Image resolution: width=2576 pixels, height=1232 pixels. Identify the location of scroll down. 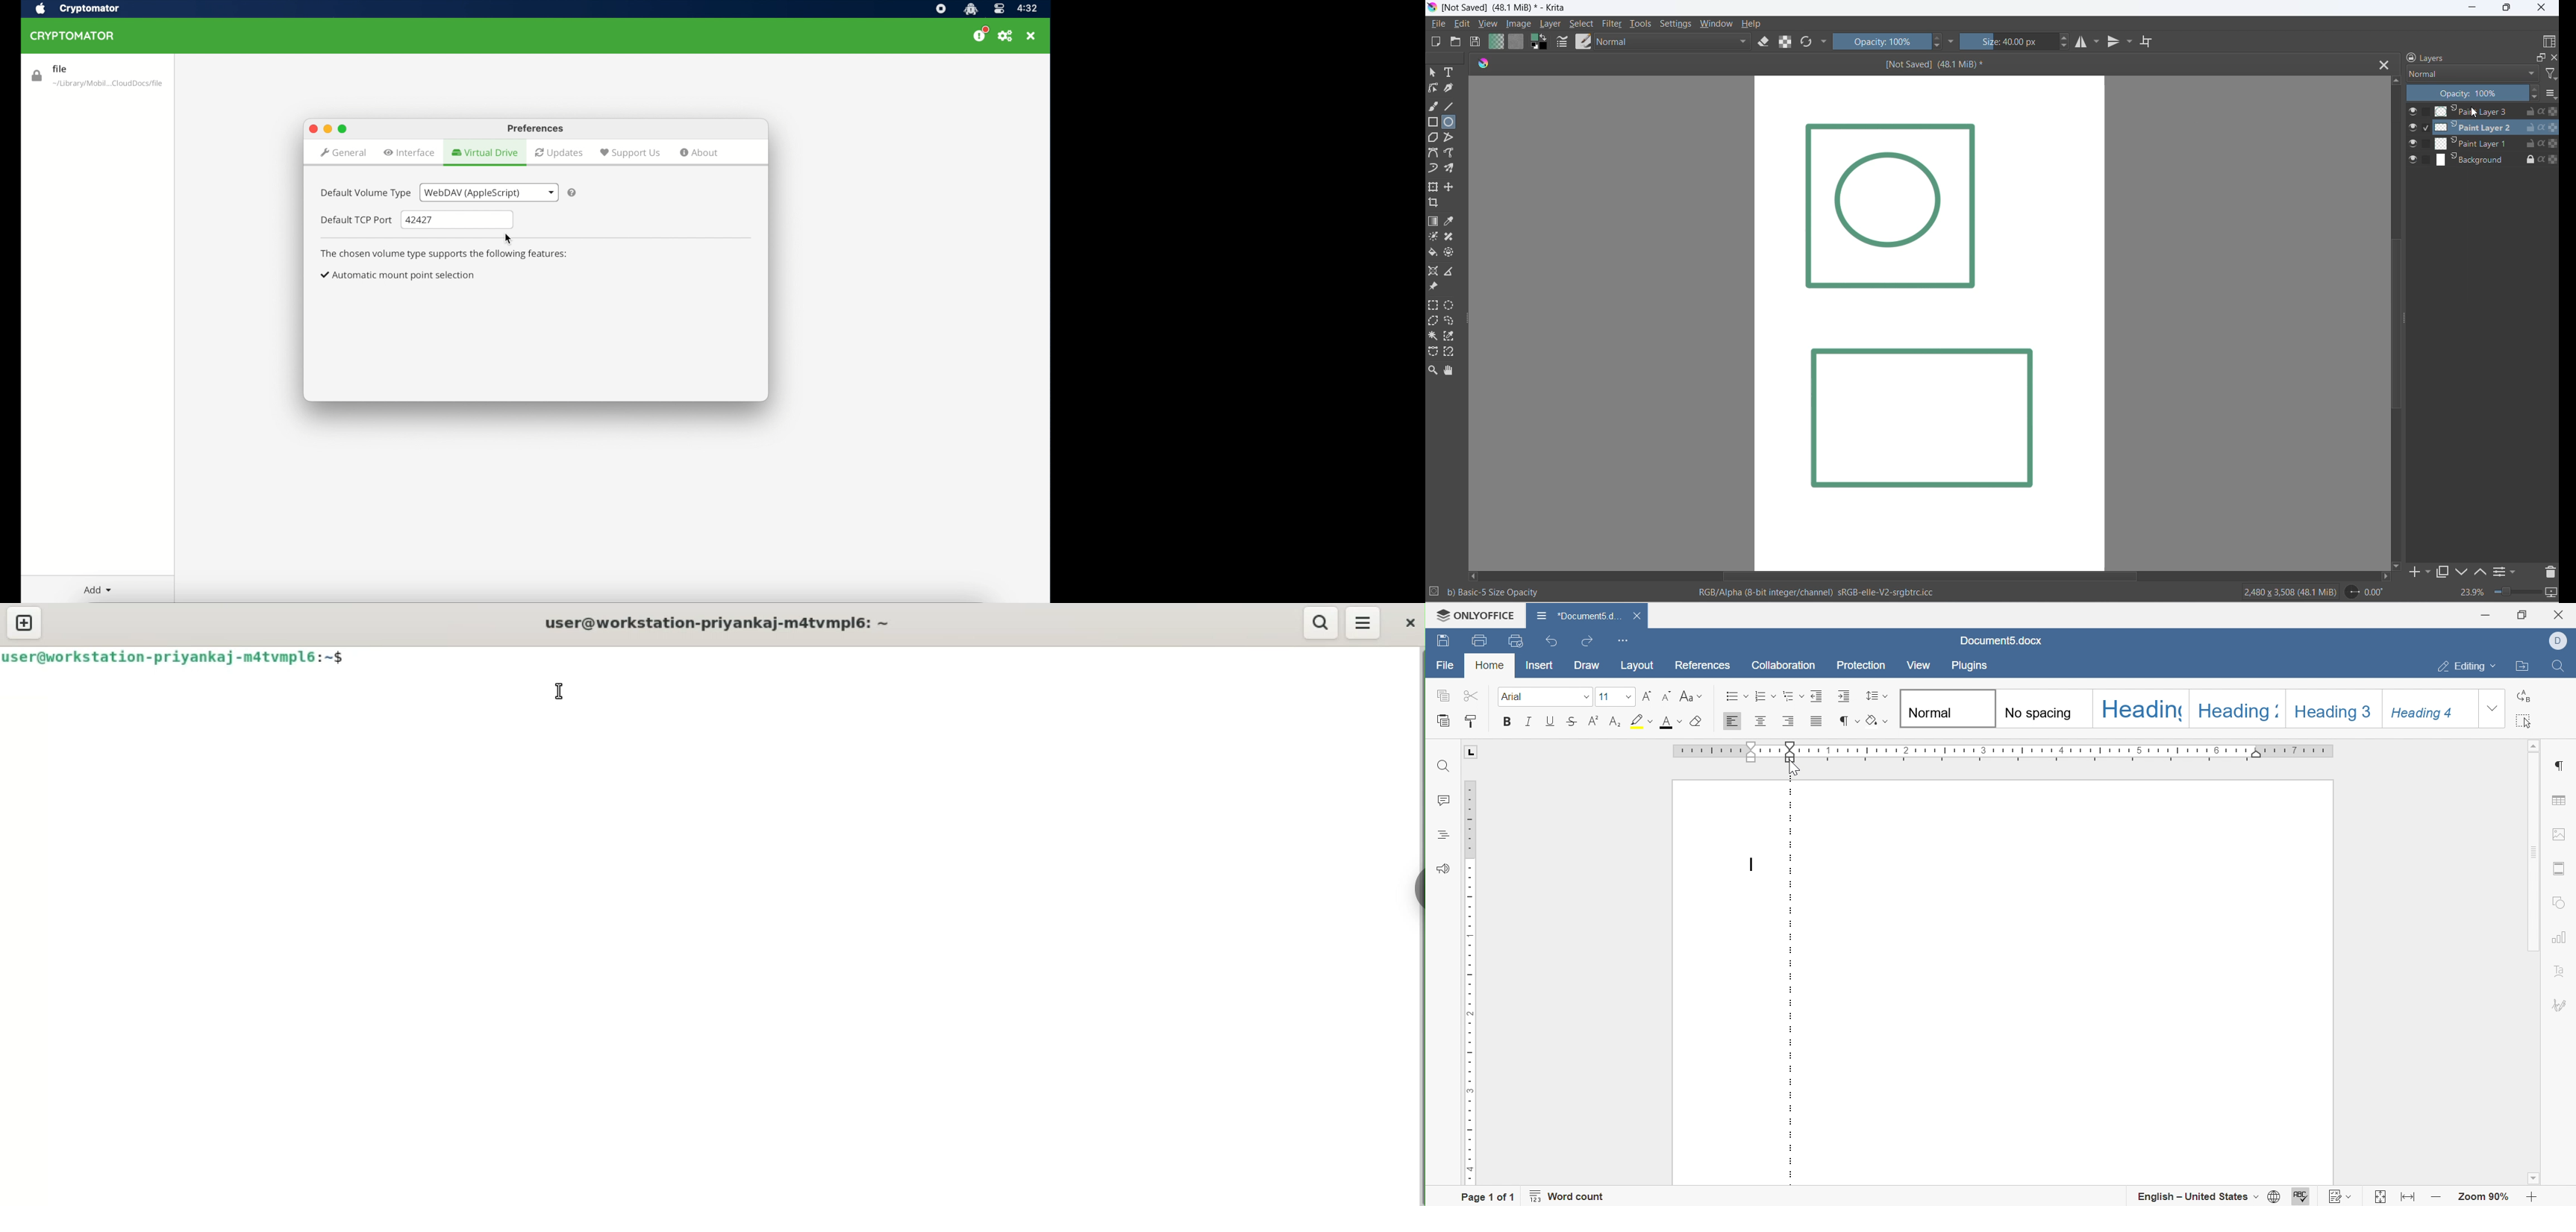
(2532, 1178).